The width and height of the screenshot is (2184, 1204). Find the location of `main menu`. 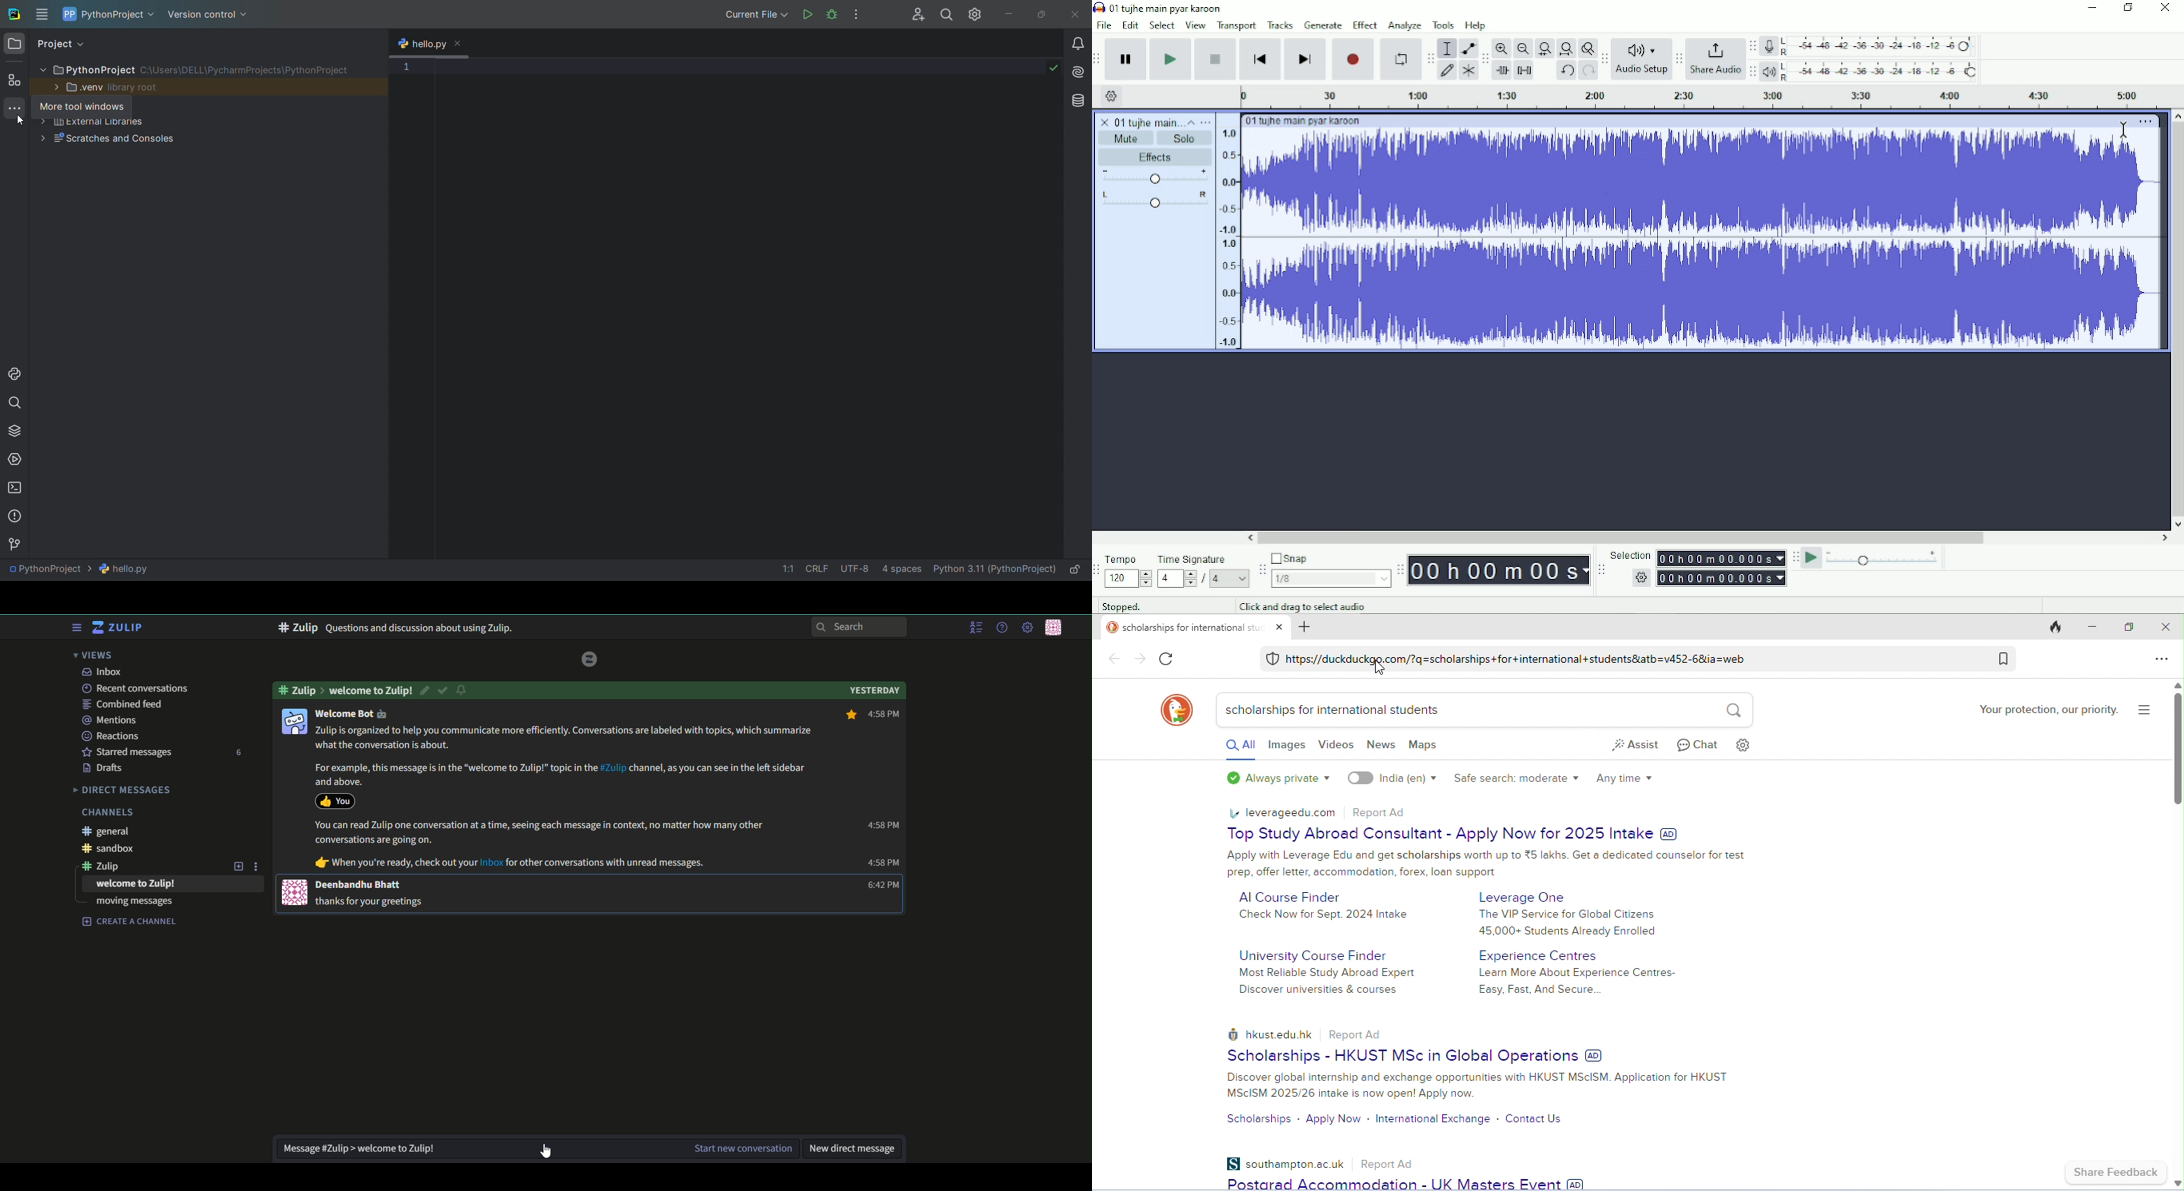

main menu is located at coordinates (1026, 627).